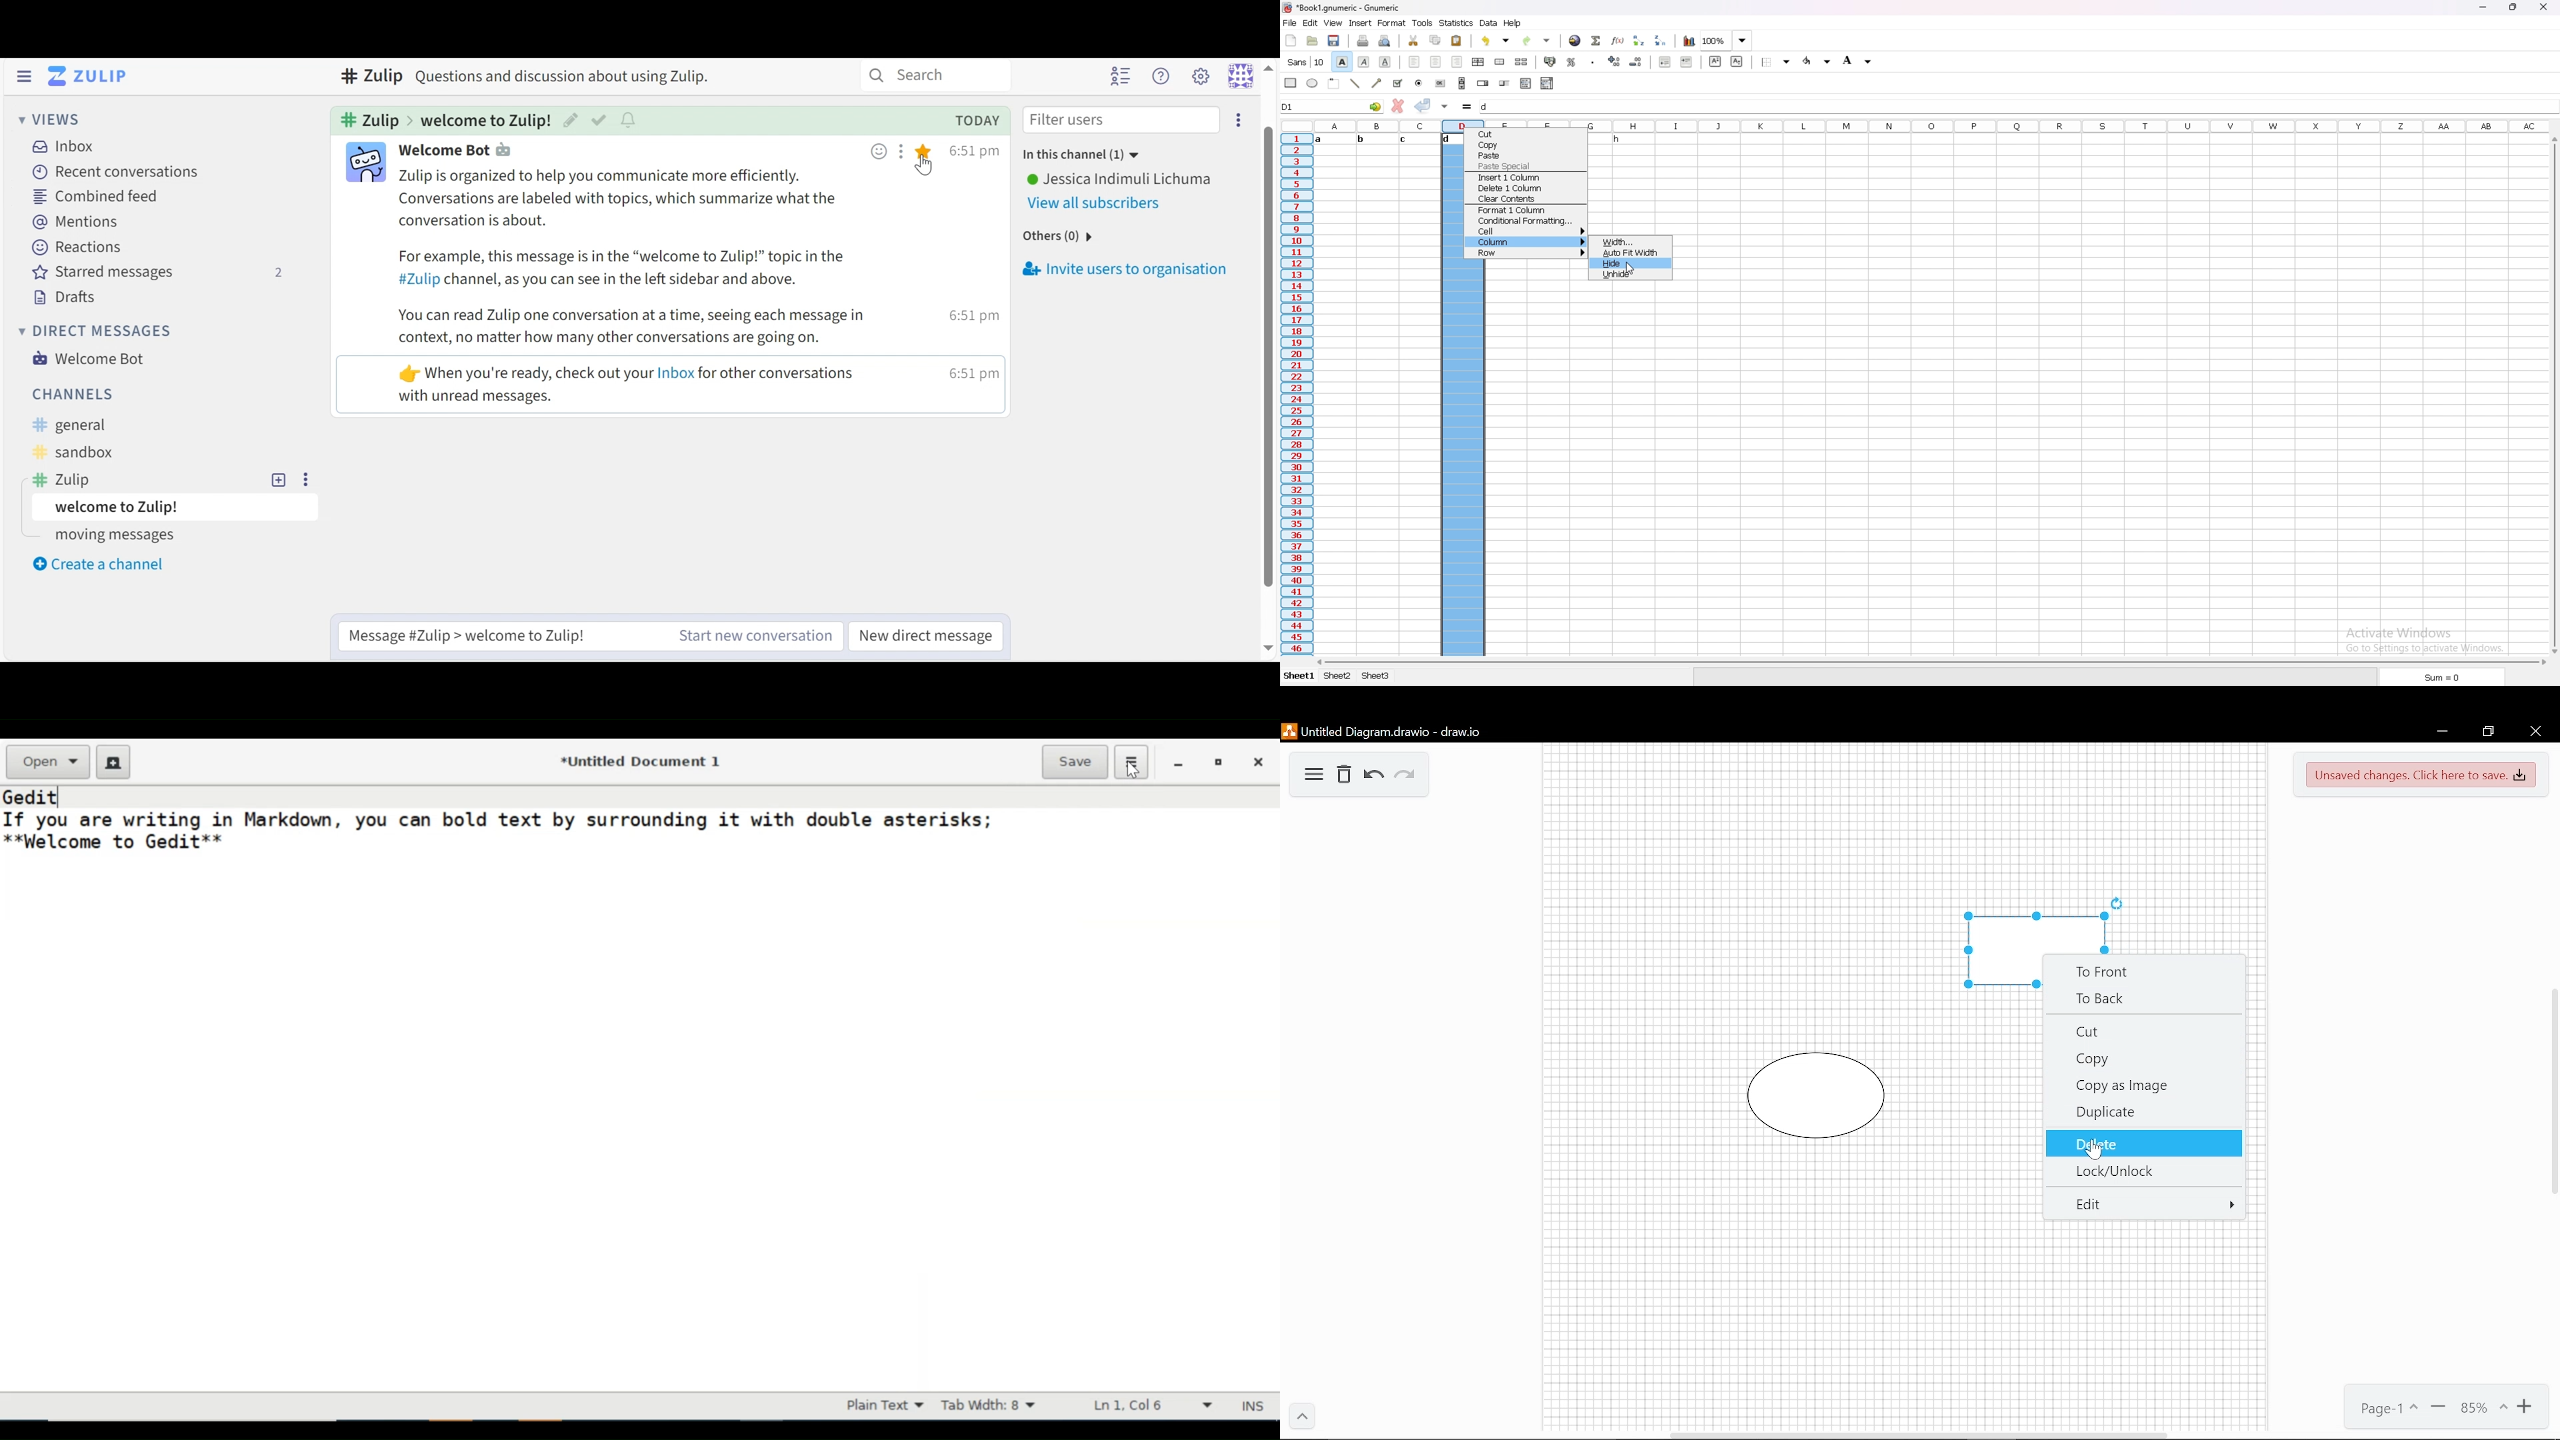 The image size is (2576, 1456). Describe the element at coordinates (279, 481) in the screenshot. I see `Add topic` at that location.